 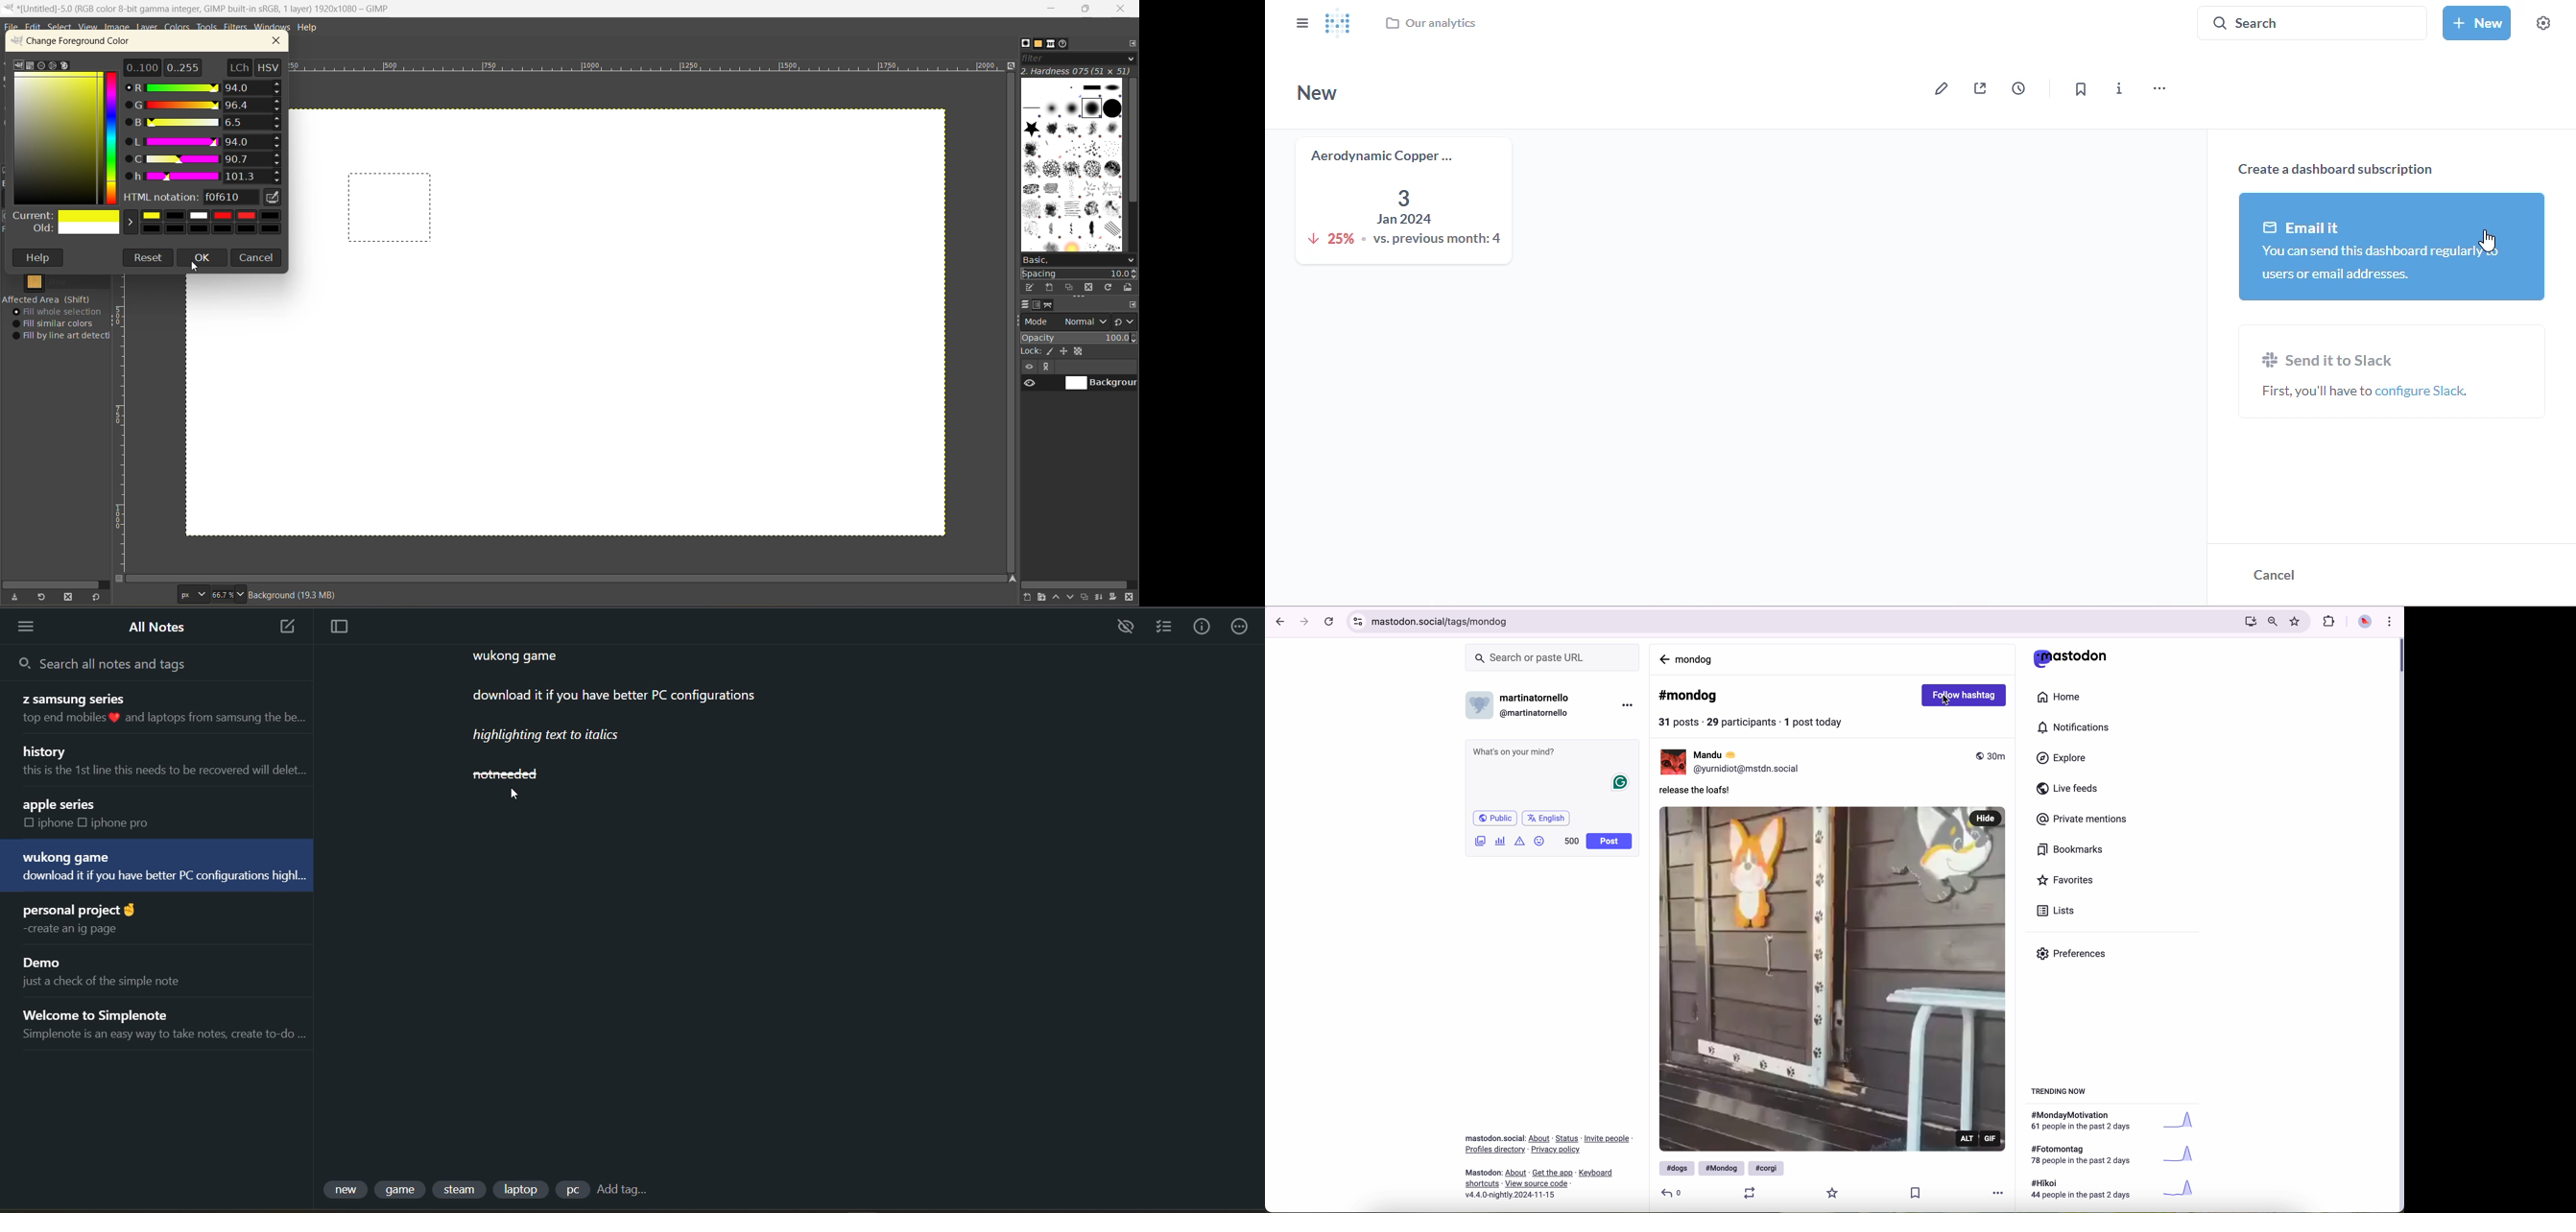 What do you see at coordinates (1608, 1140) in the screenshot?
I see `link` at bounding box center [1608, 1140].